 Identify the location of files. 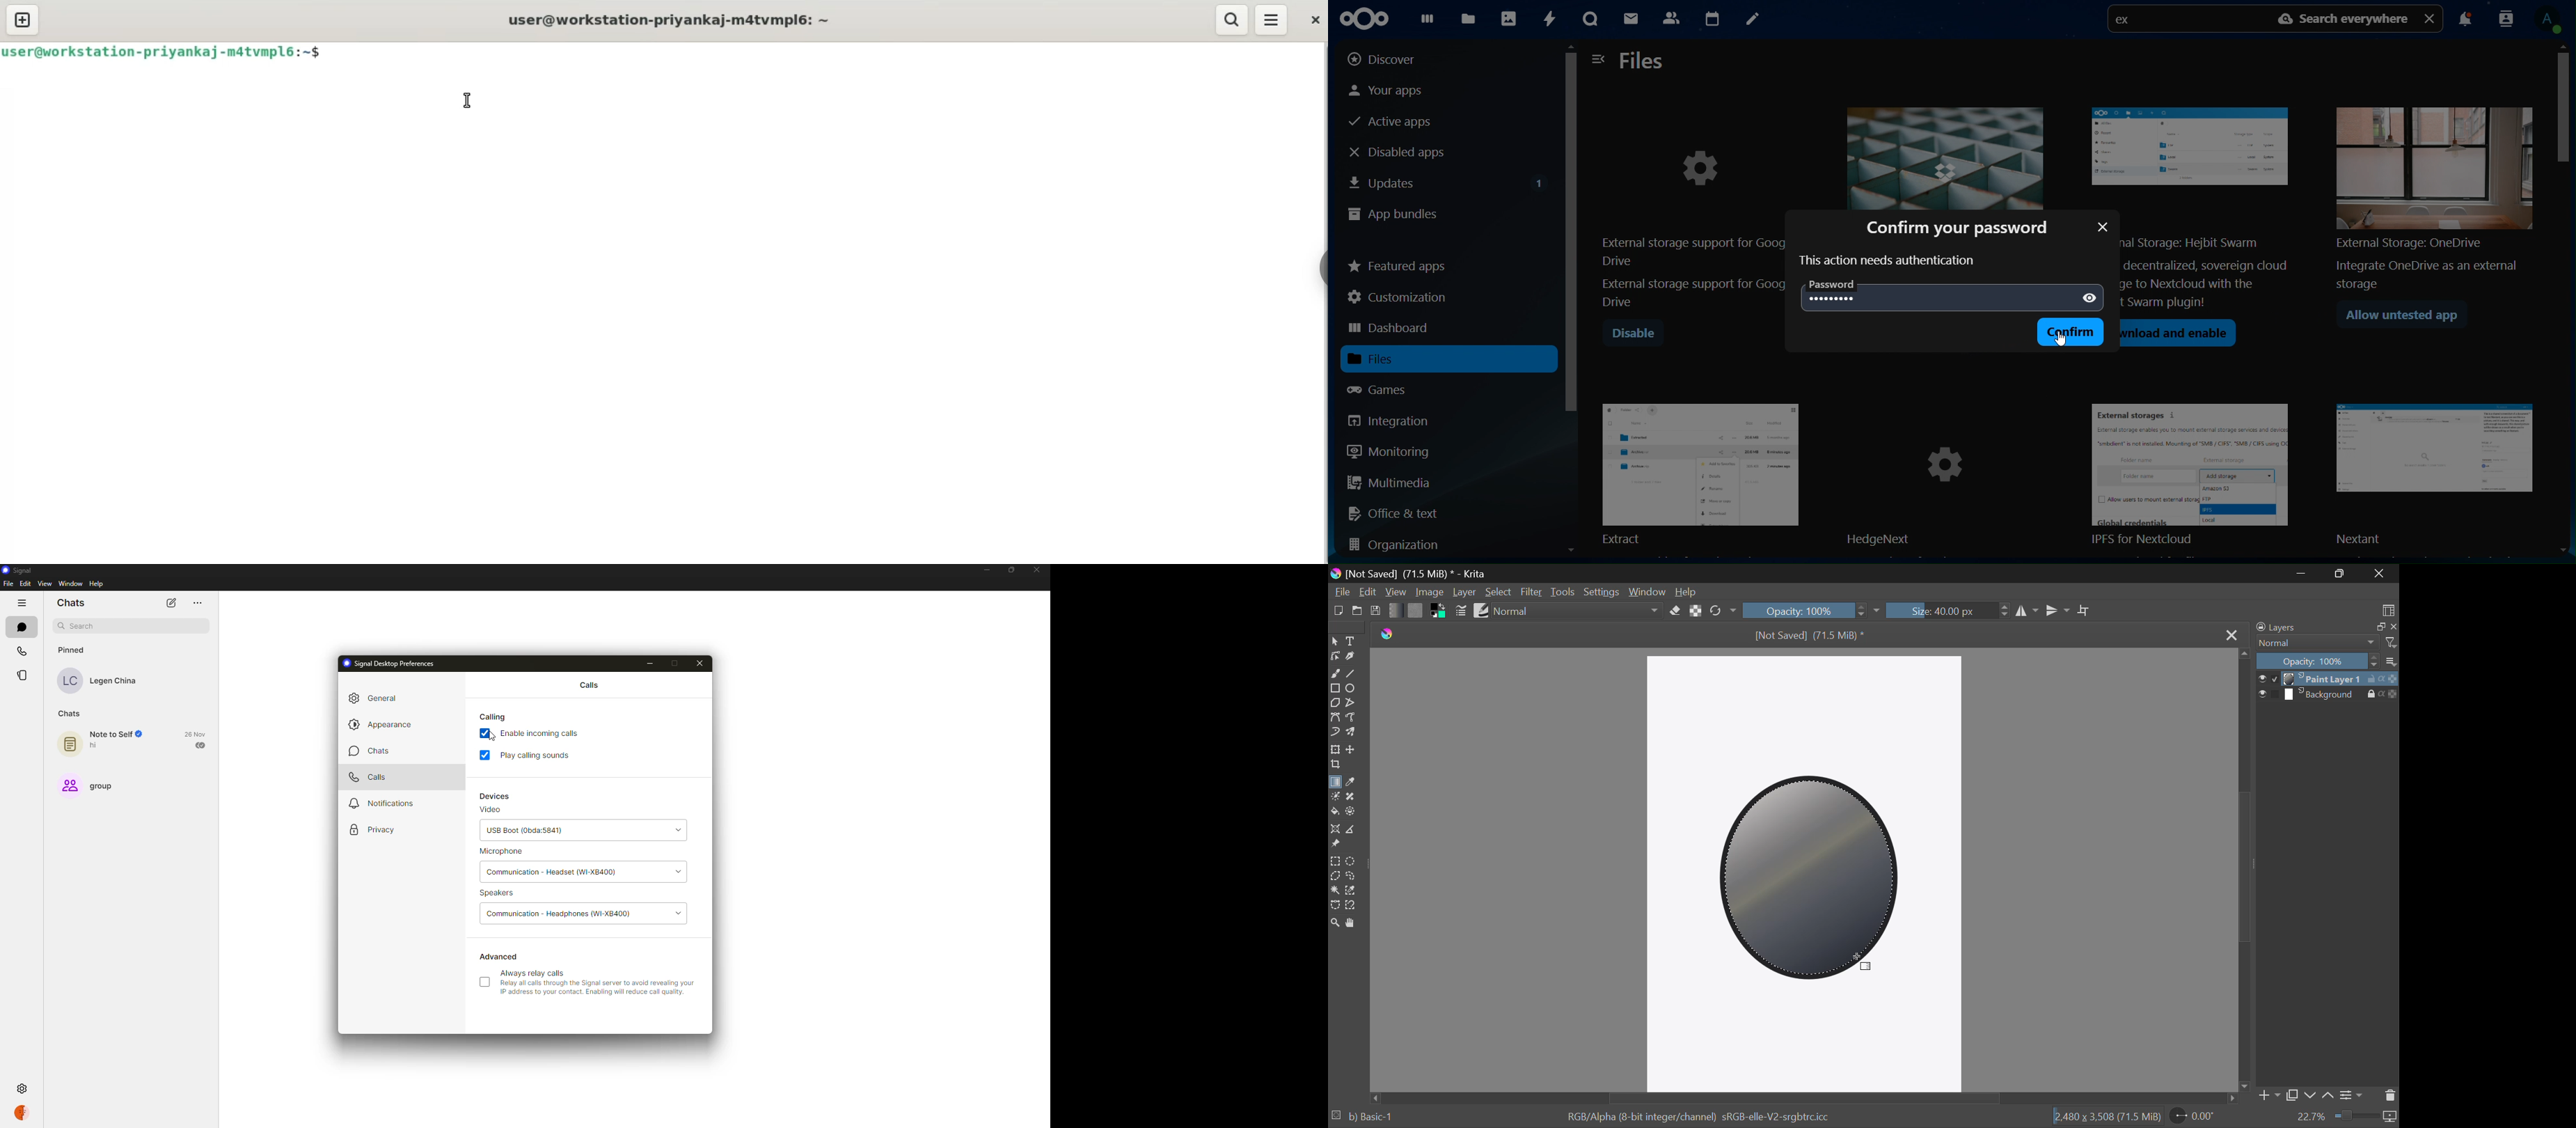
(1643, 62).